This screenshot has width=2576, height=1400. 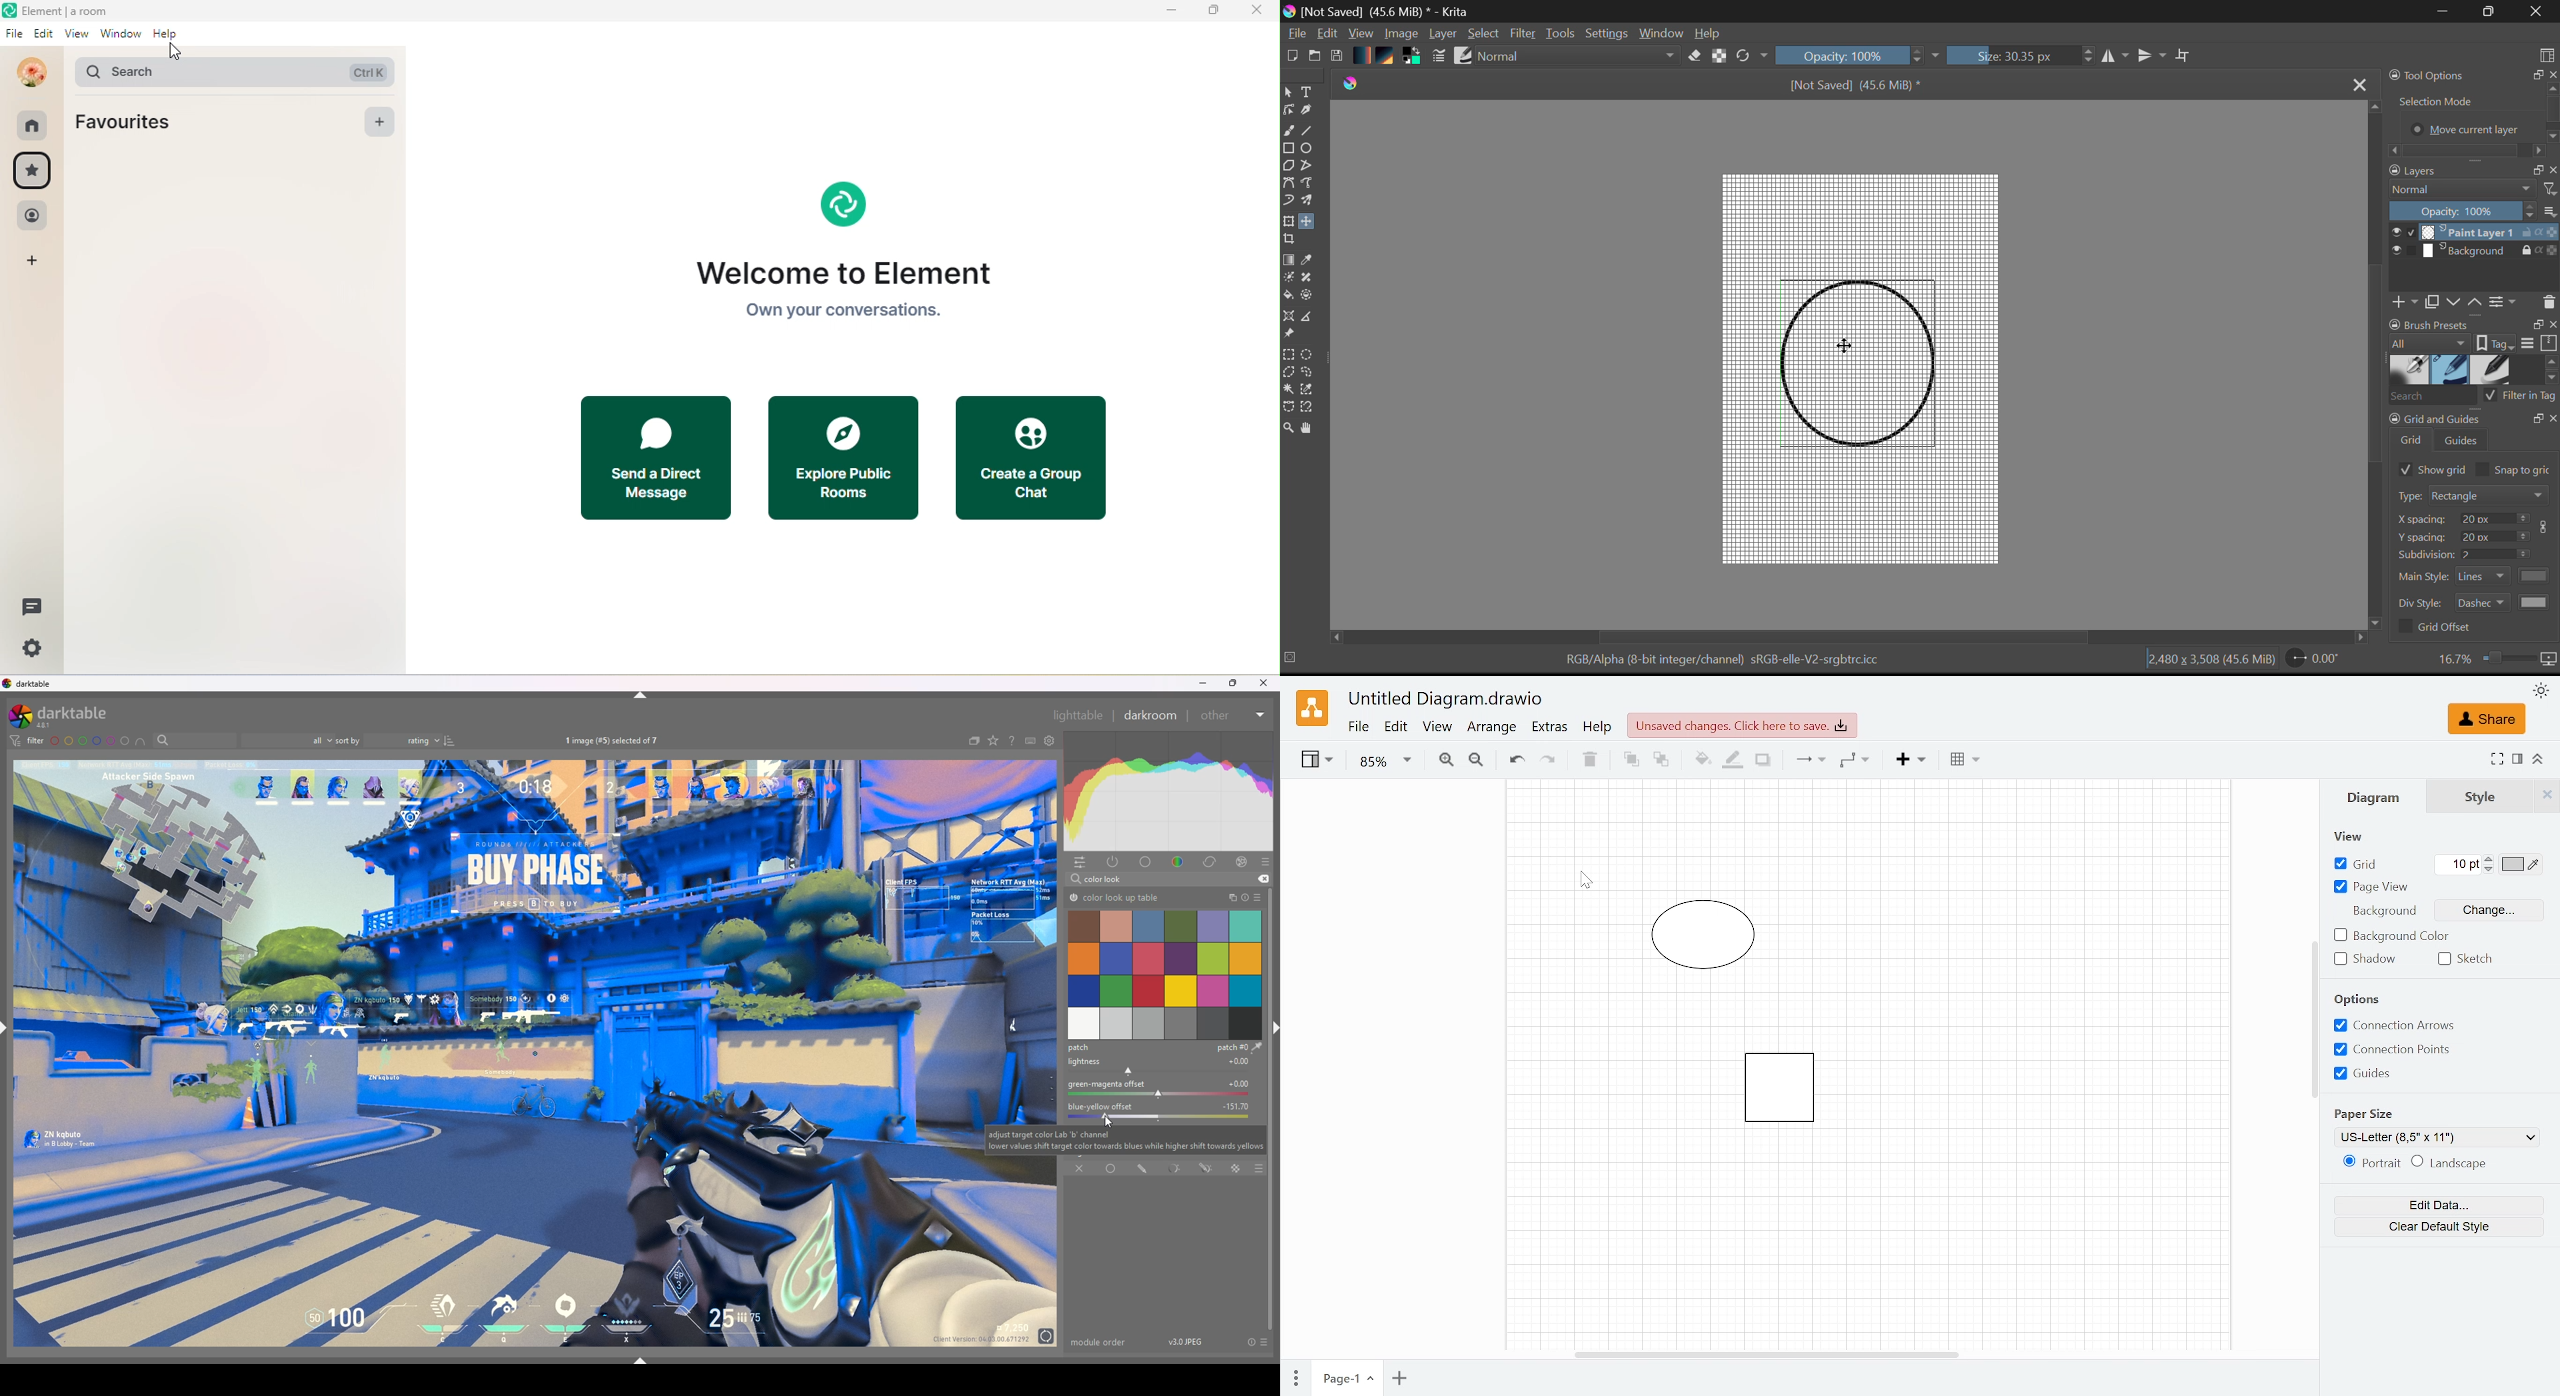 I want to click on help, so click(x=1011, y=741).